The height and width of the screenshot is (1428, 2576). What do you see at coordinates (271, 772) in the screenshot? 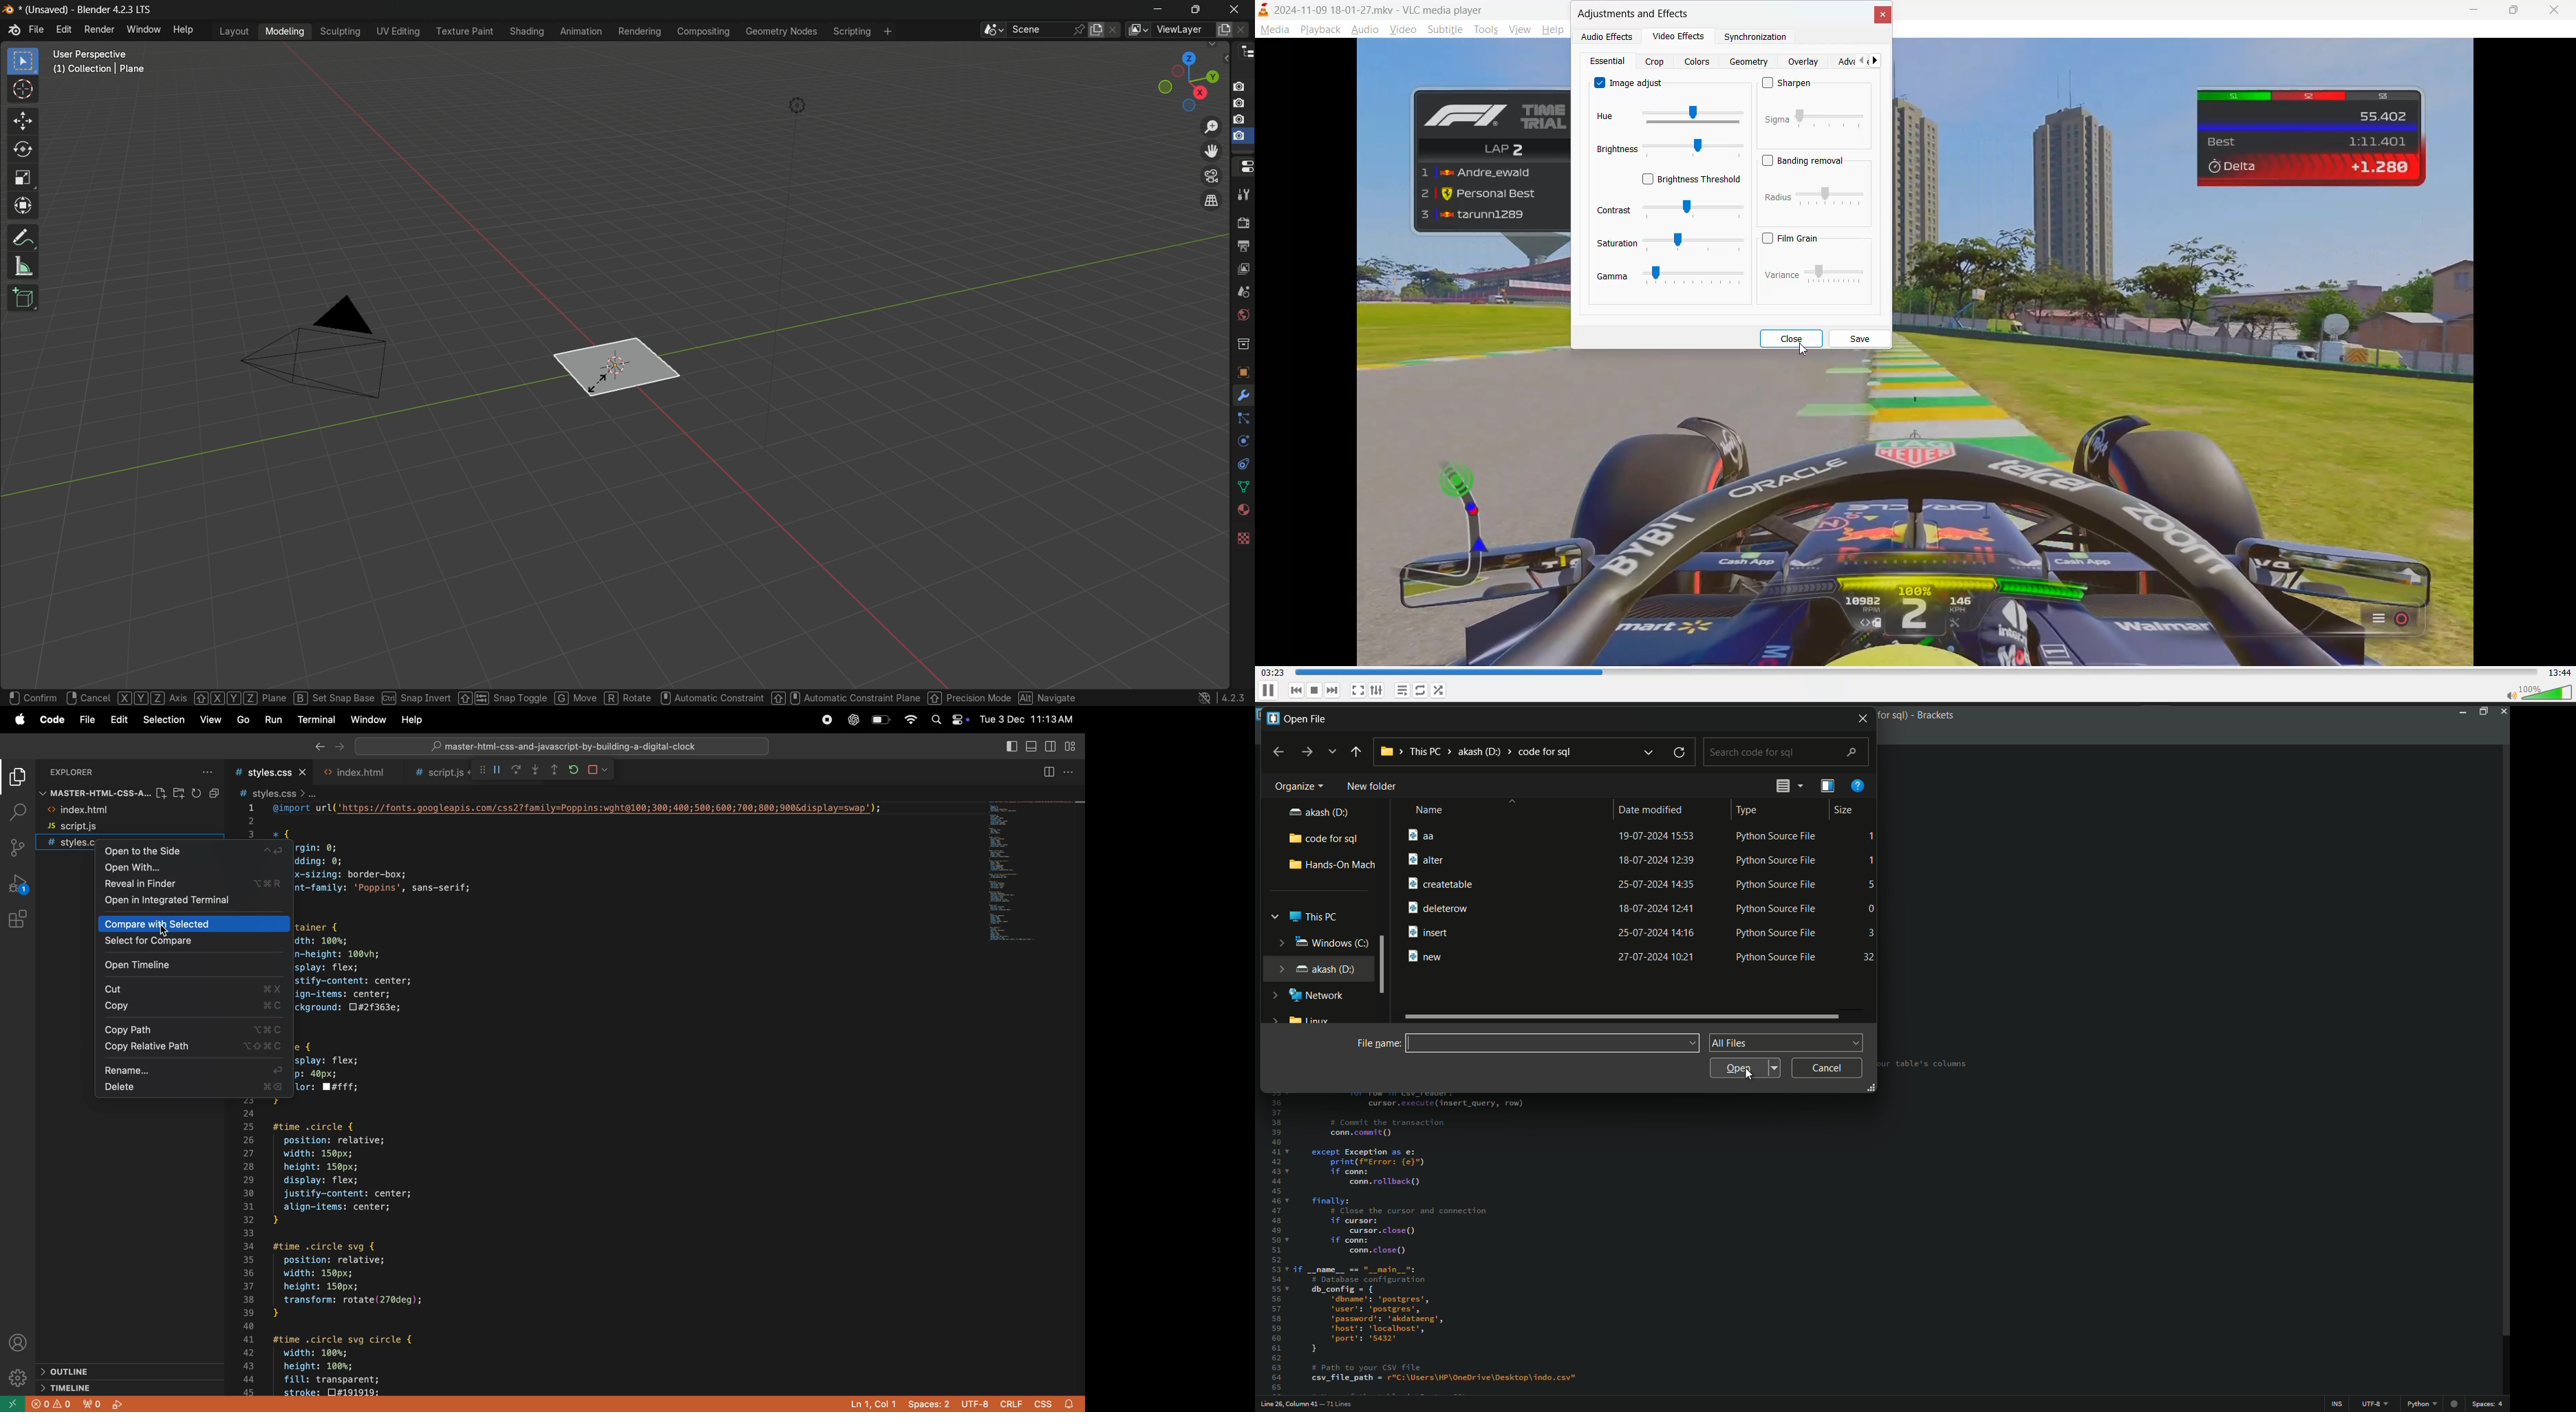
I see `style.css` at bounding box center [271, 772].